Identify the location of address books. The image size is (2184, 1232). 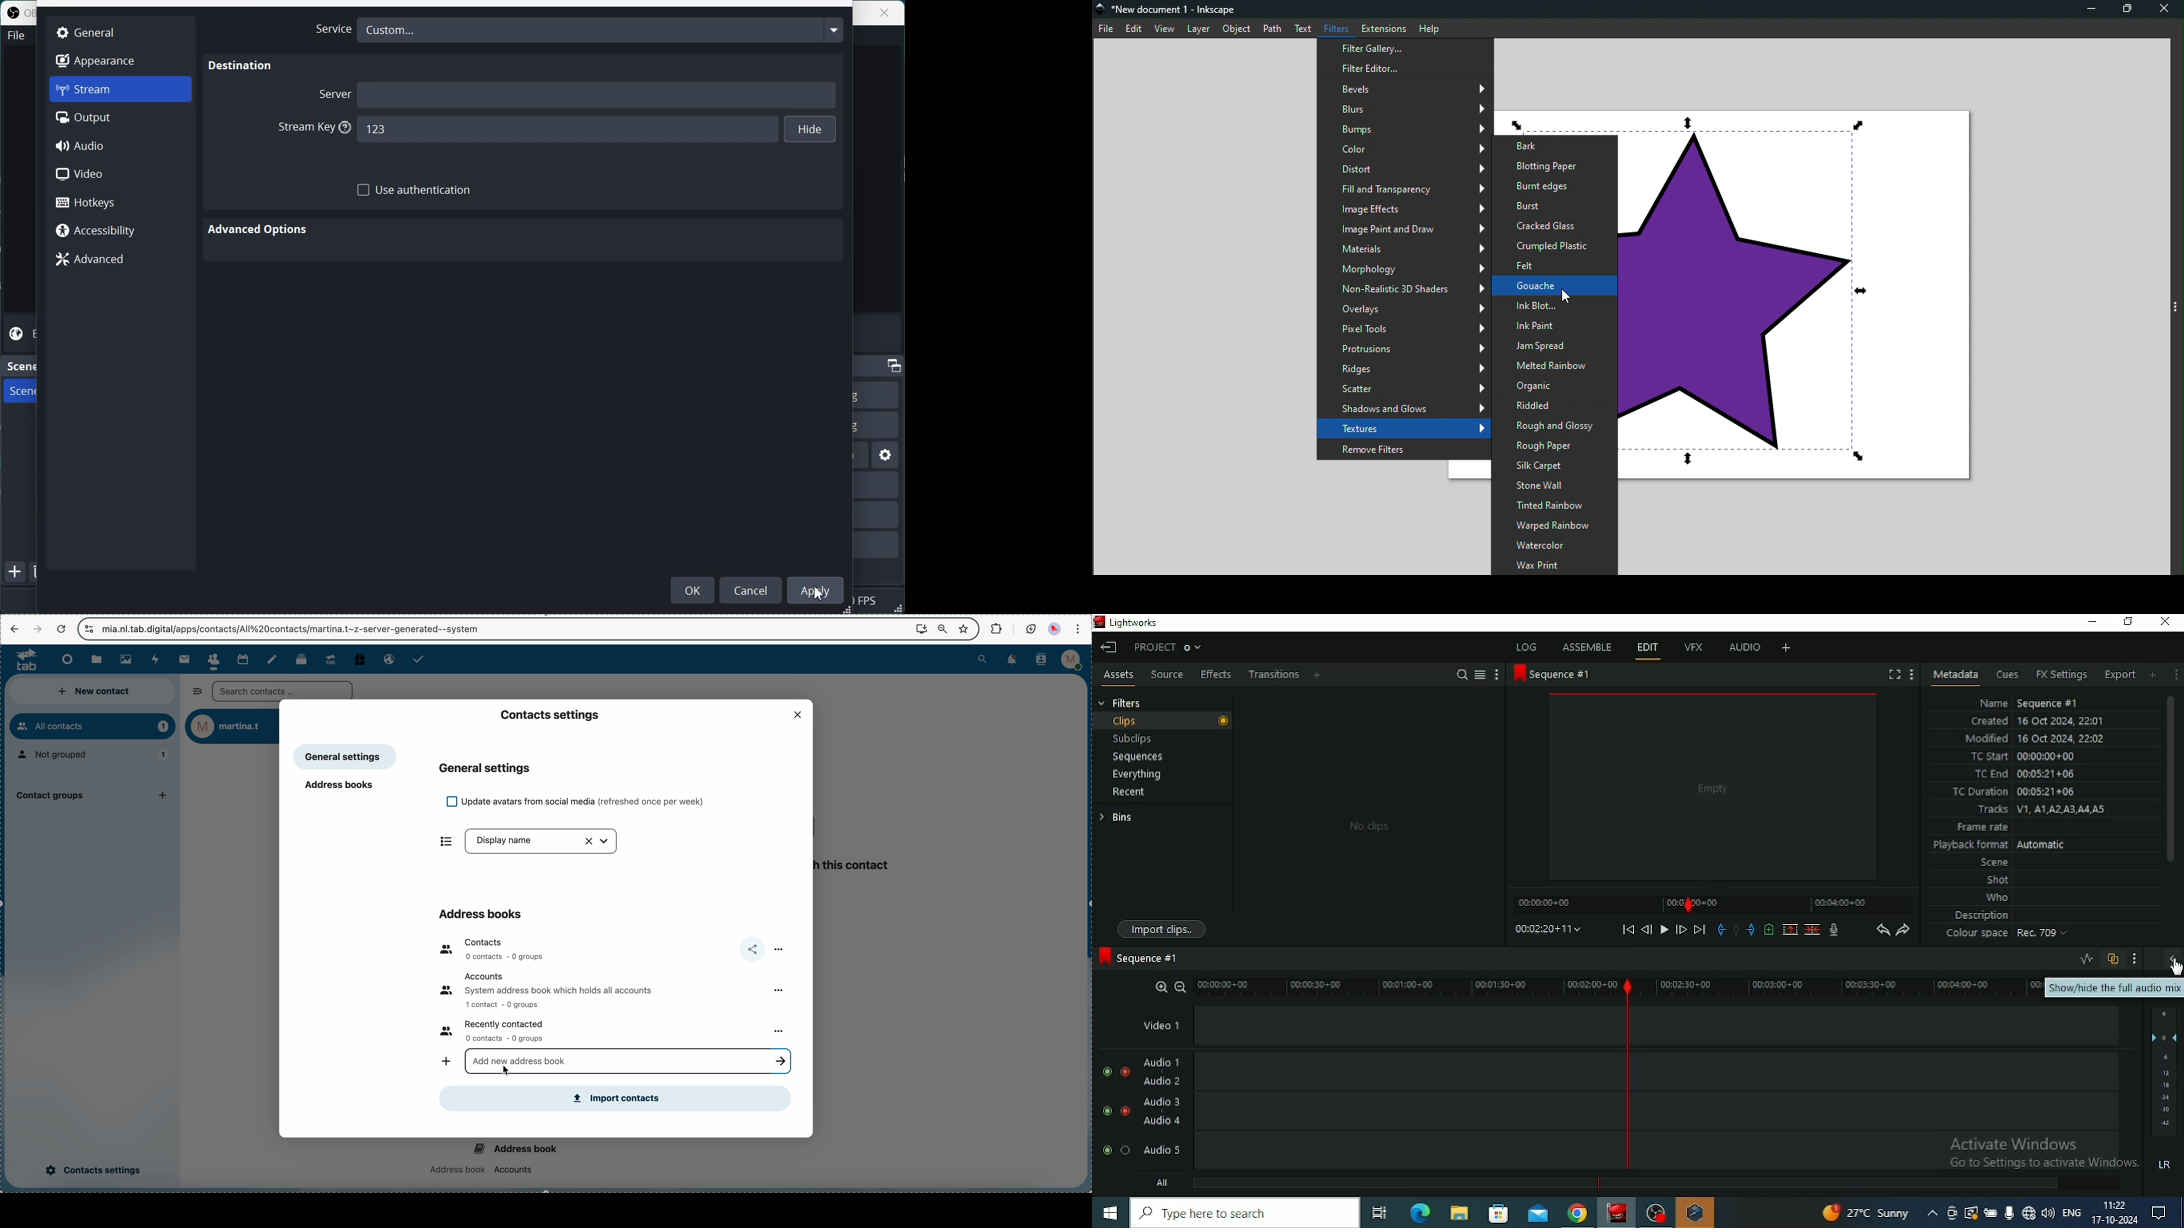
(343, 788).